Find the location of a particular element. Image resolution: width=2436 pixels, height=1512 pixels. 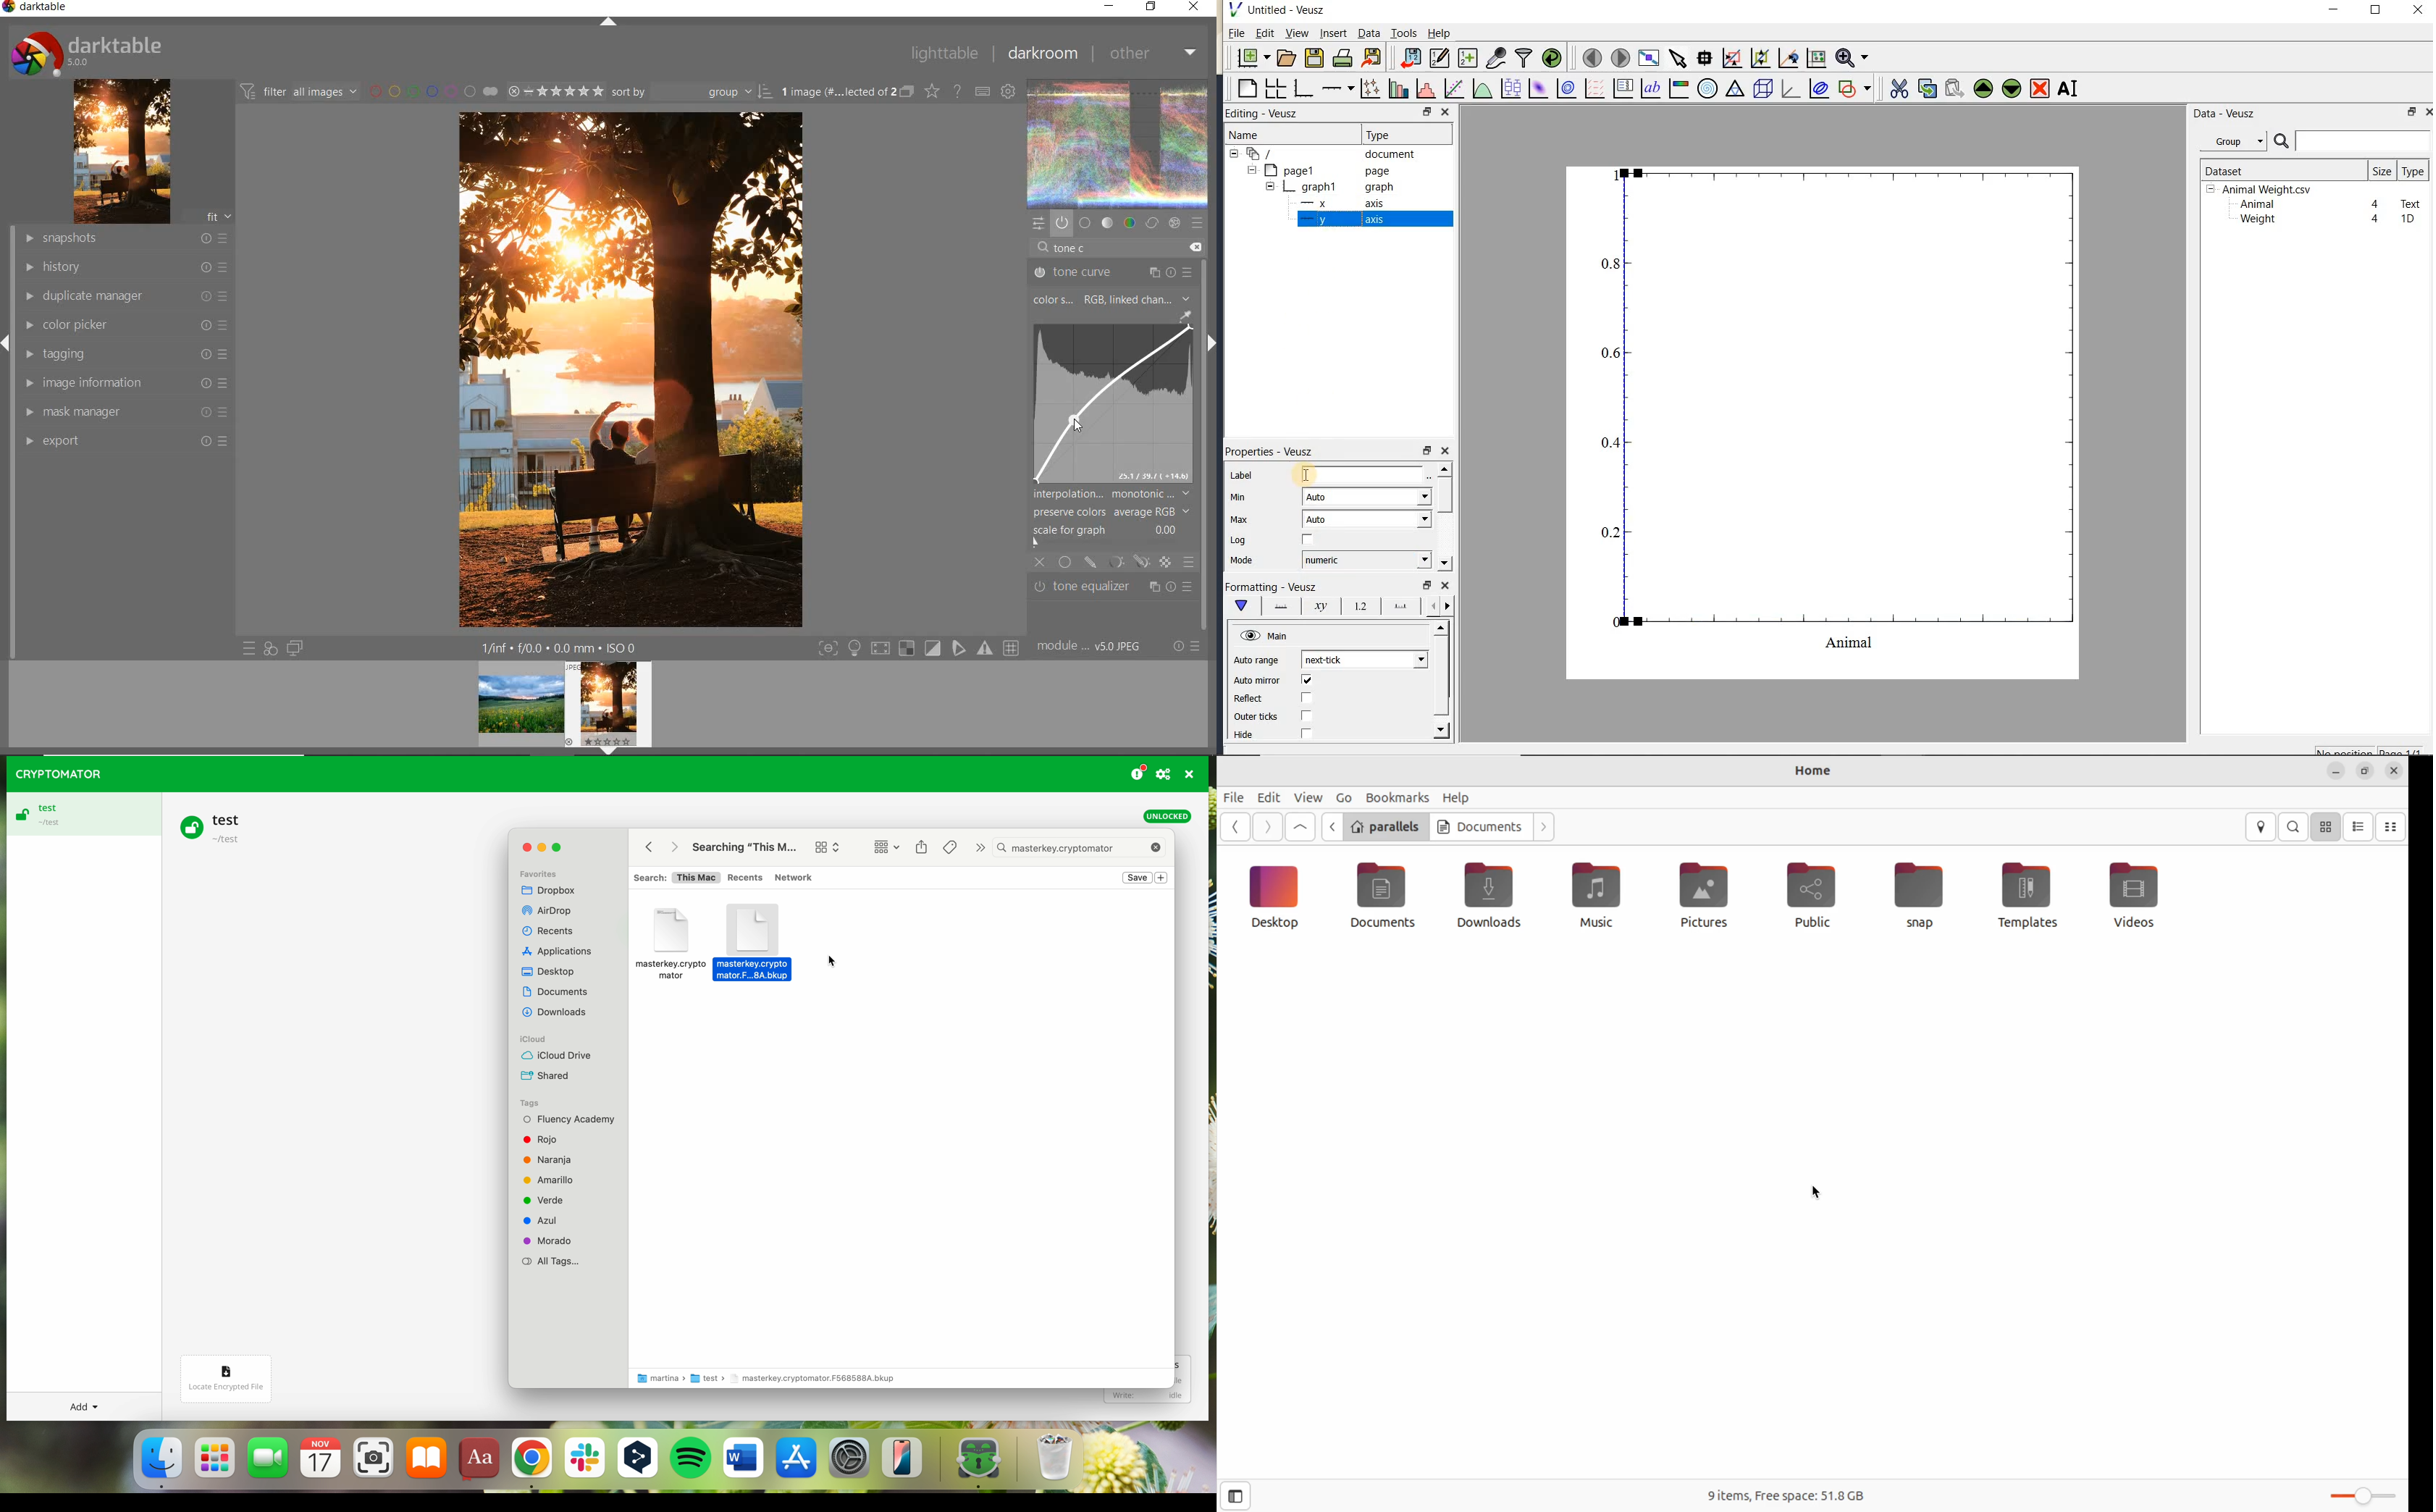

openside bar is located at coordinates (1234, 1497).